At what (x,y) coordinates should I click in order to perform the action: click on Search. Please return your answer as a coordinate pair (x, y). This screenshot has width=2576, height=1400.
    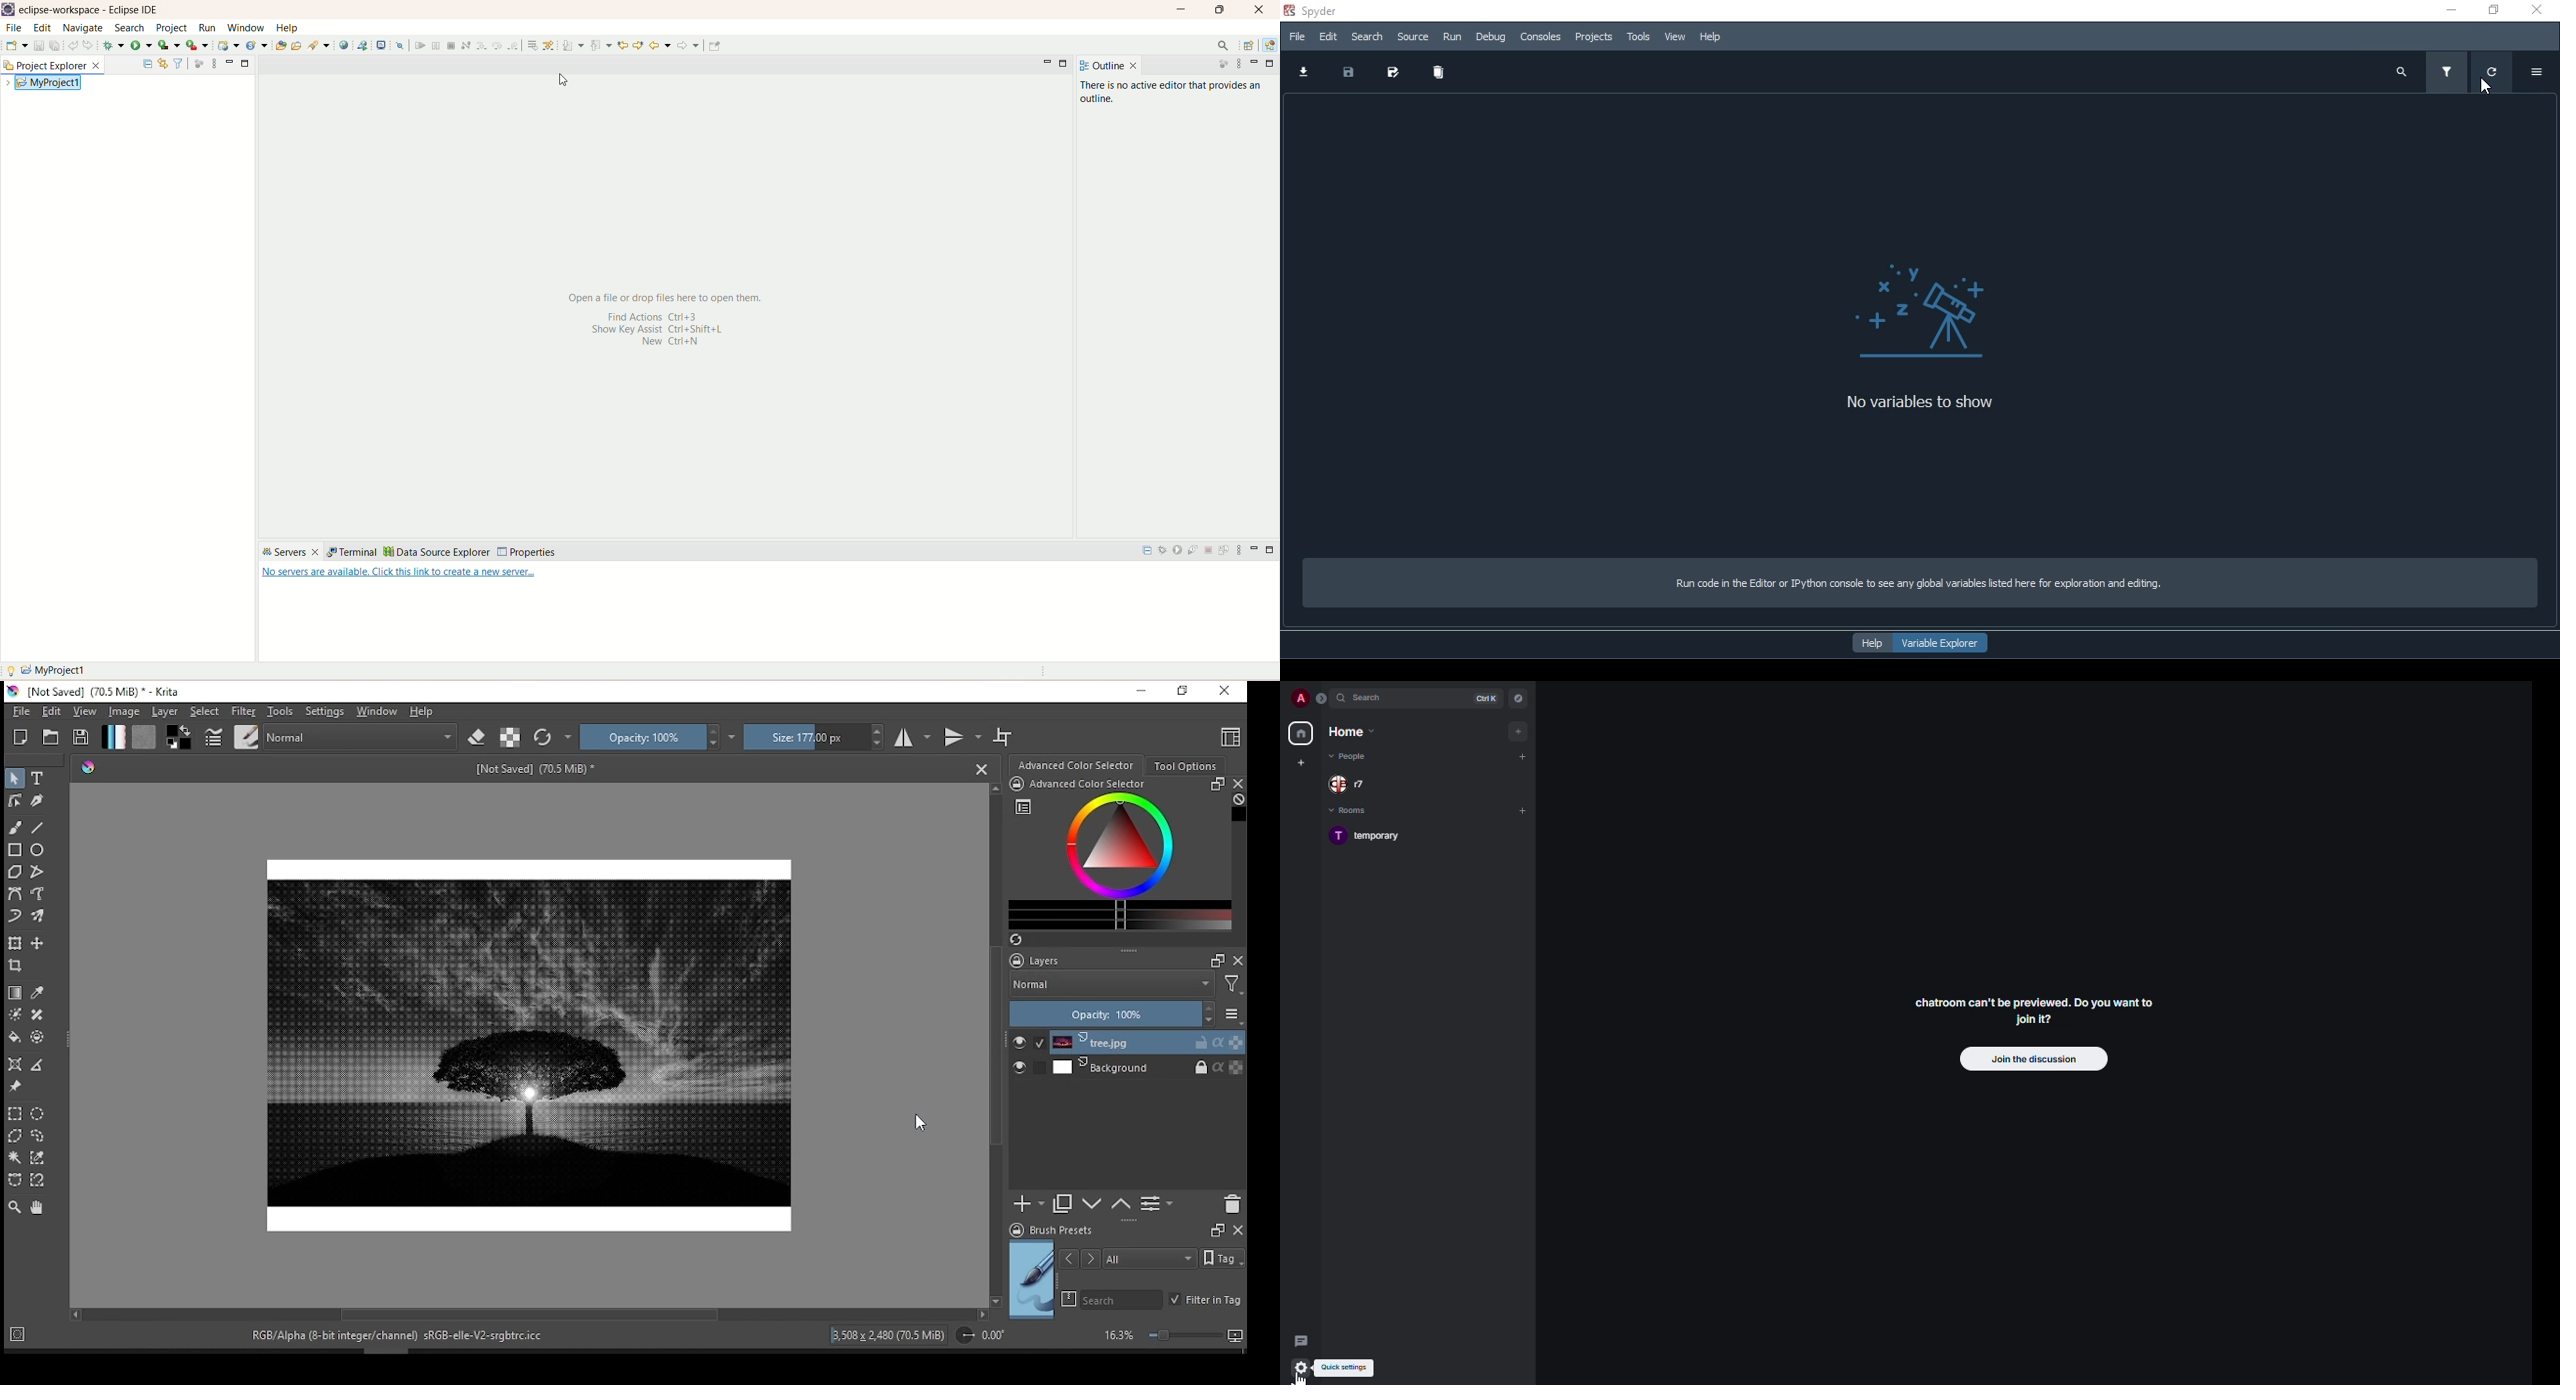
    Looking at the image, I should click on (1367, 37).